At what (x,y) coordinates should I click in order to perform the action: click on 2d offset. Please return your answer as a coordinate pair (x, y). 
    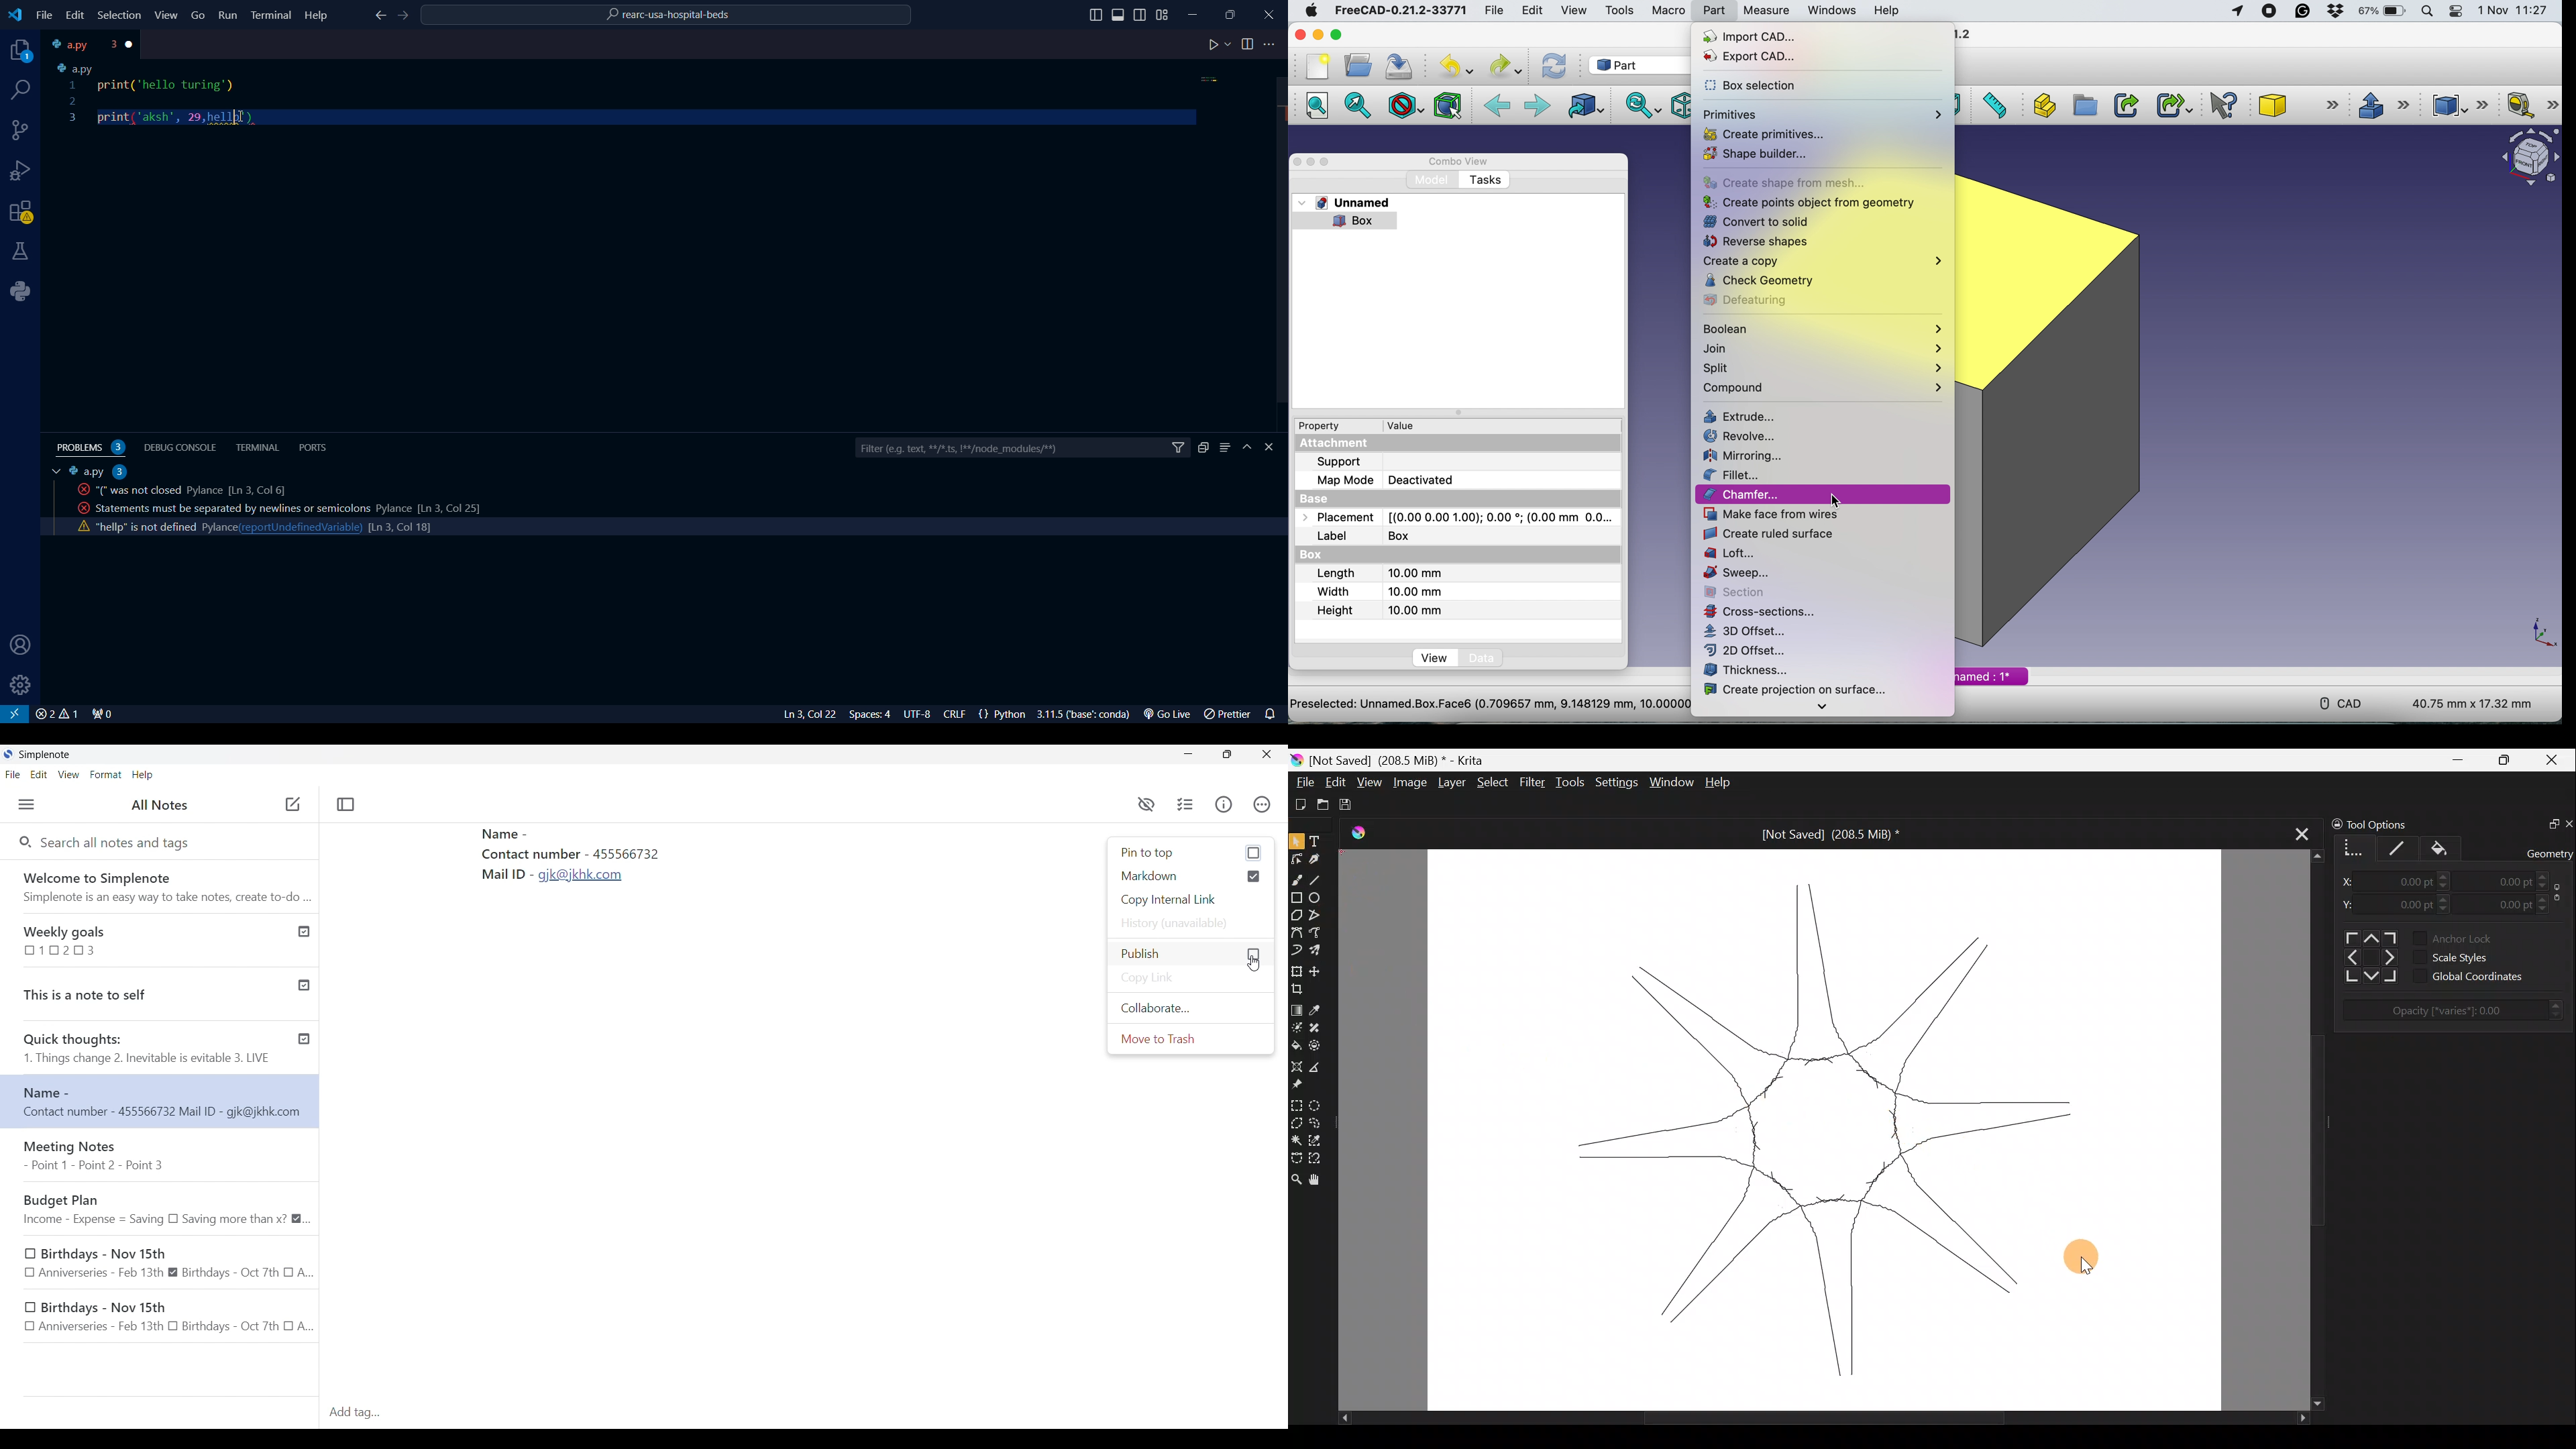
    Looking at the image, I should click on (1749, 651).